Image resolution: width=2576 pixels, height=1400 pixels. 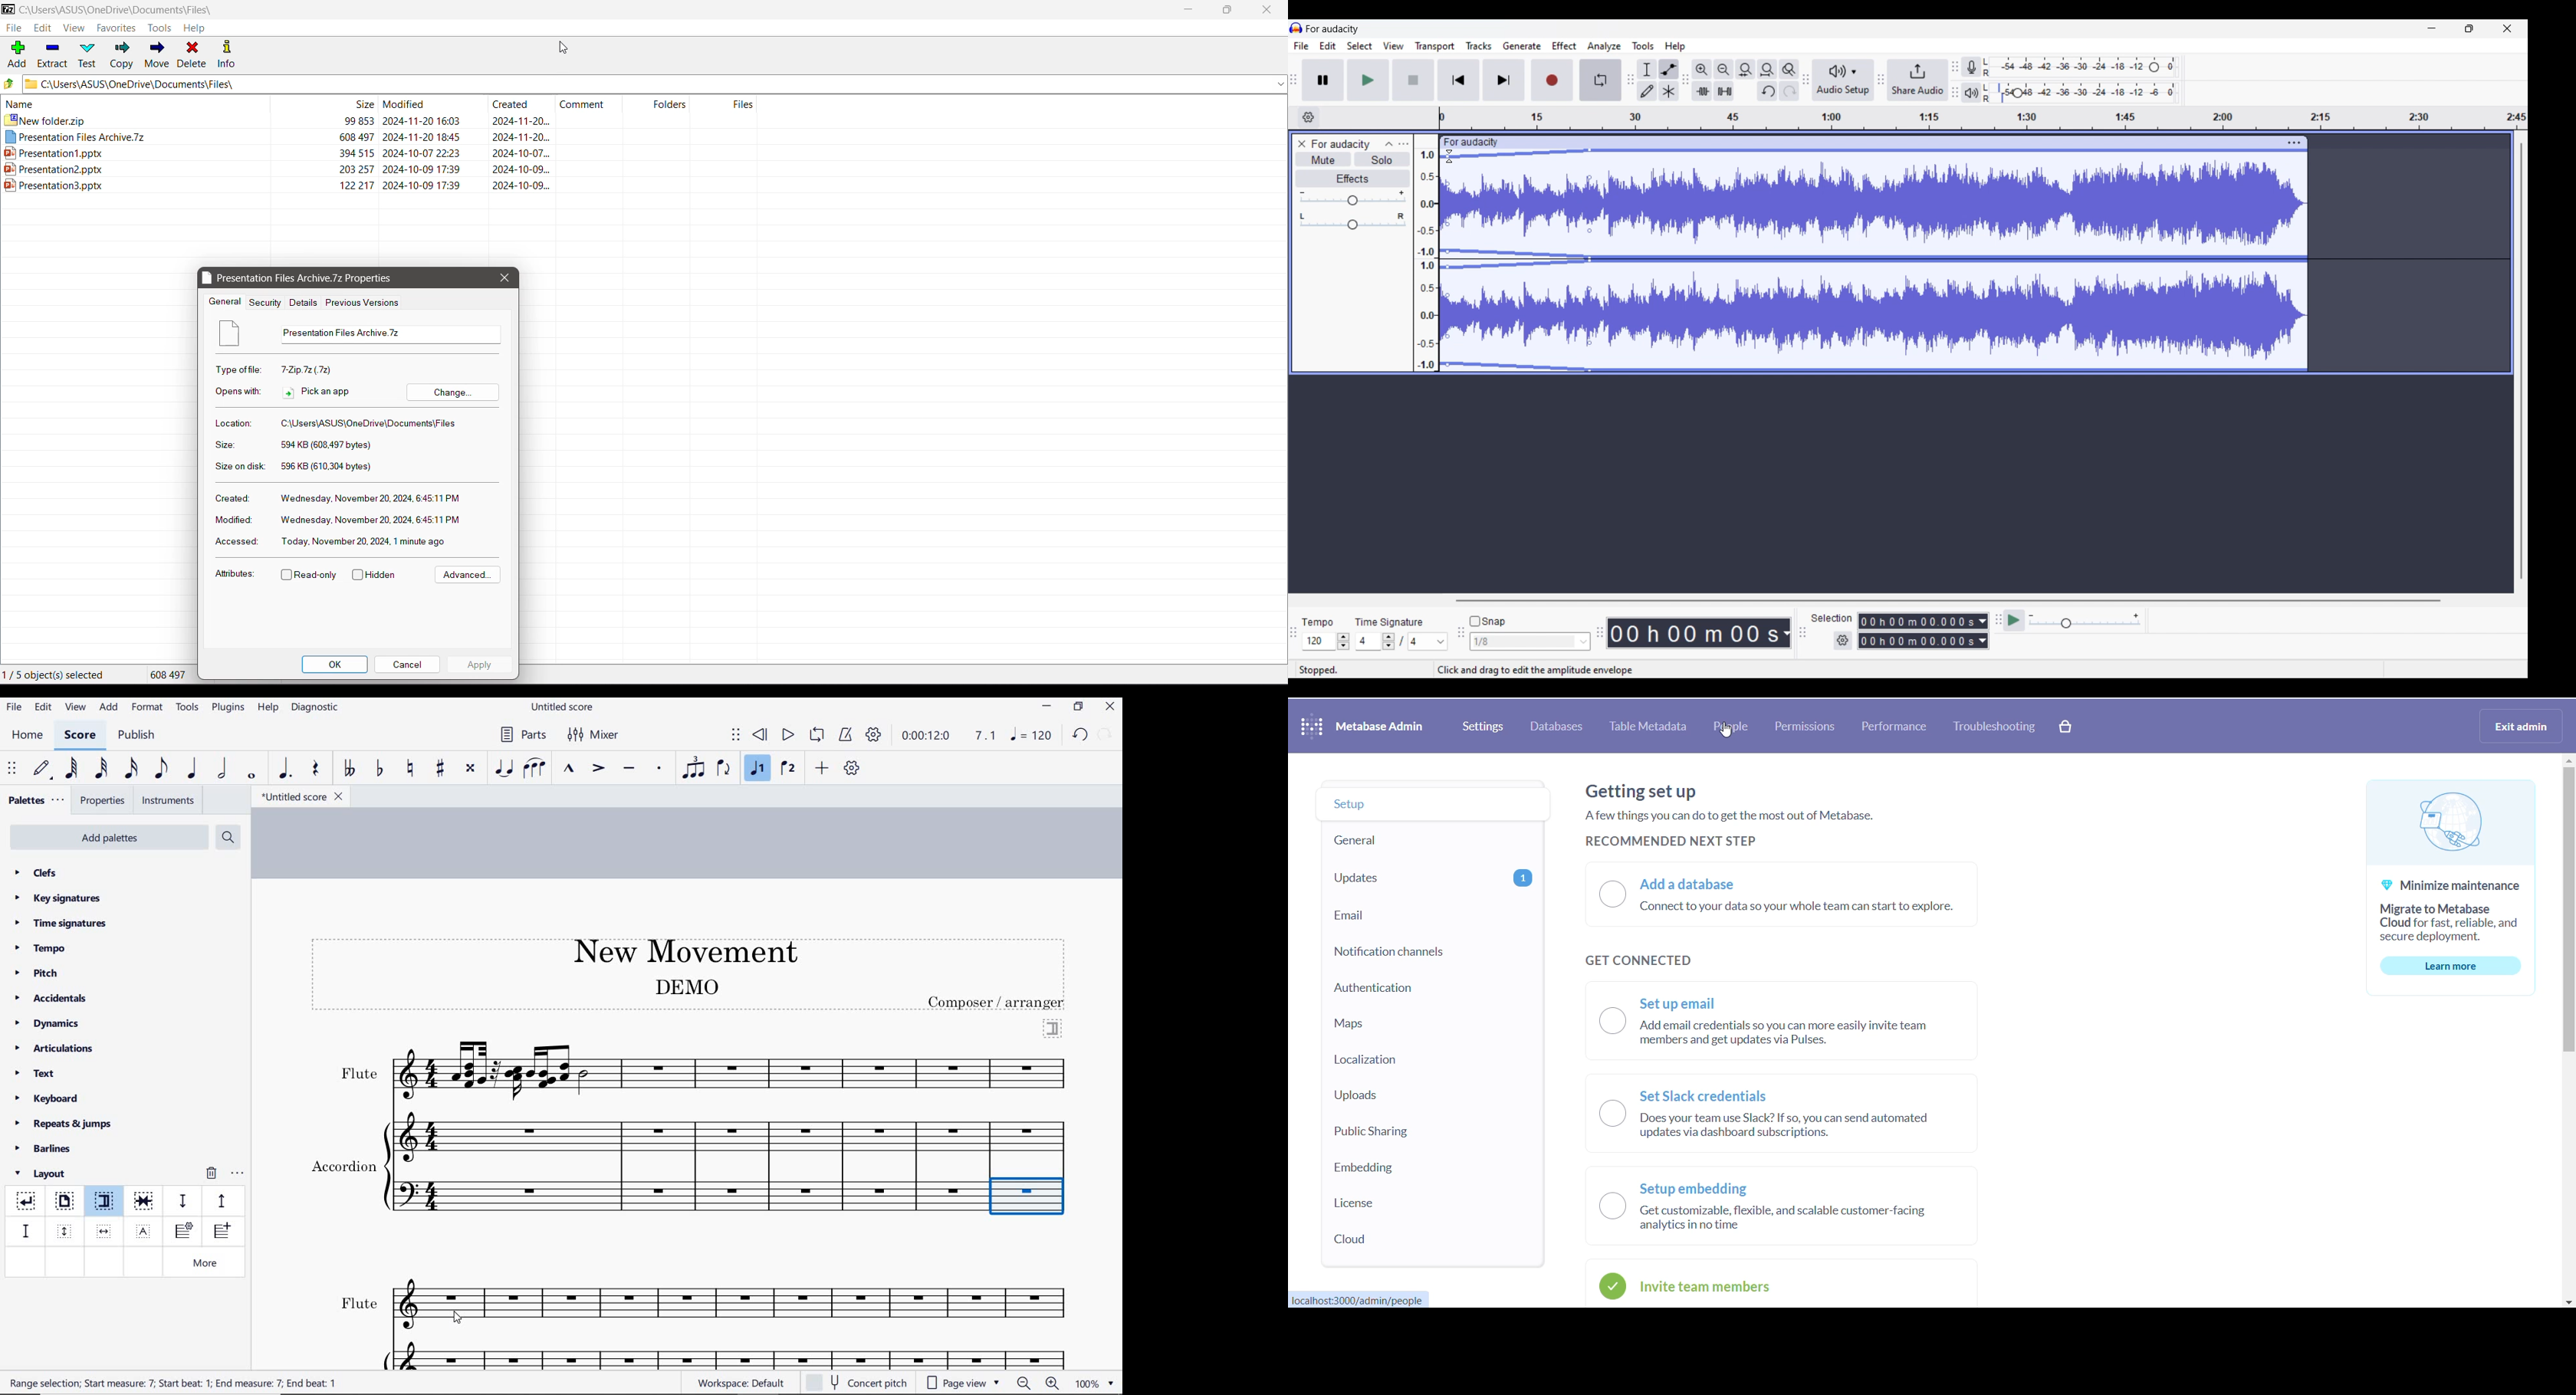 What do you see at coordinates (1360, 46) in the screenshot?
I see `Select` at bounding box center [1360, 46].